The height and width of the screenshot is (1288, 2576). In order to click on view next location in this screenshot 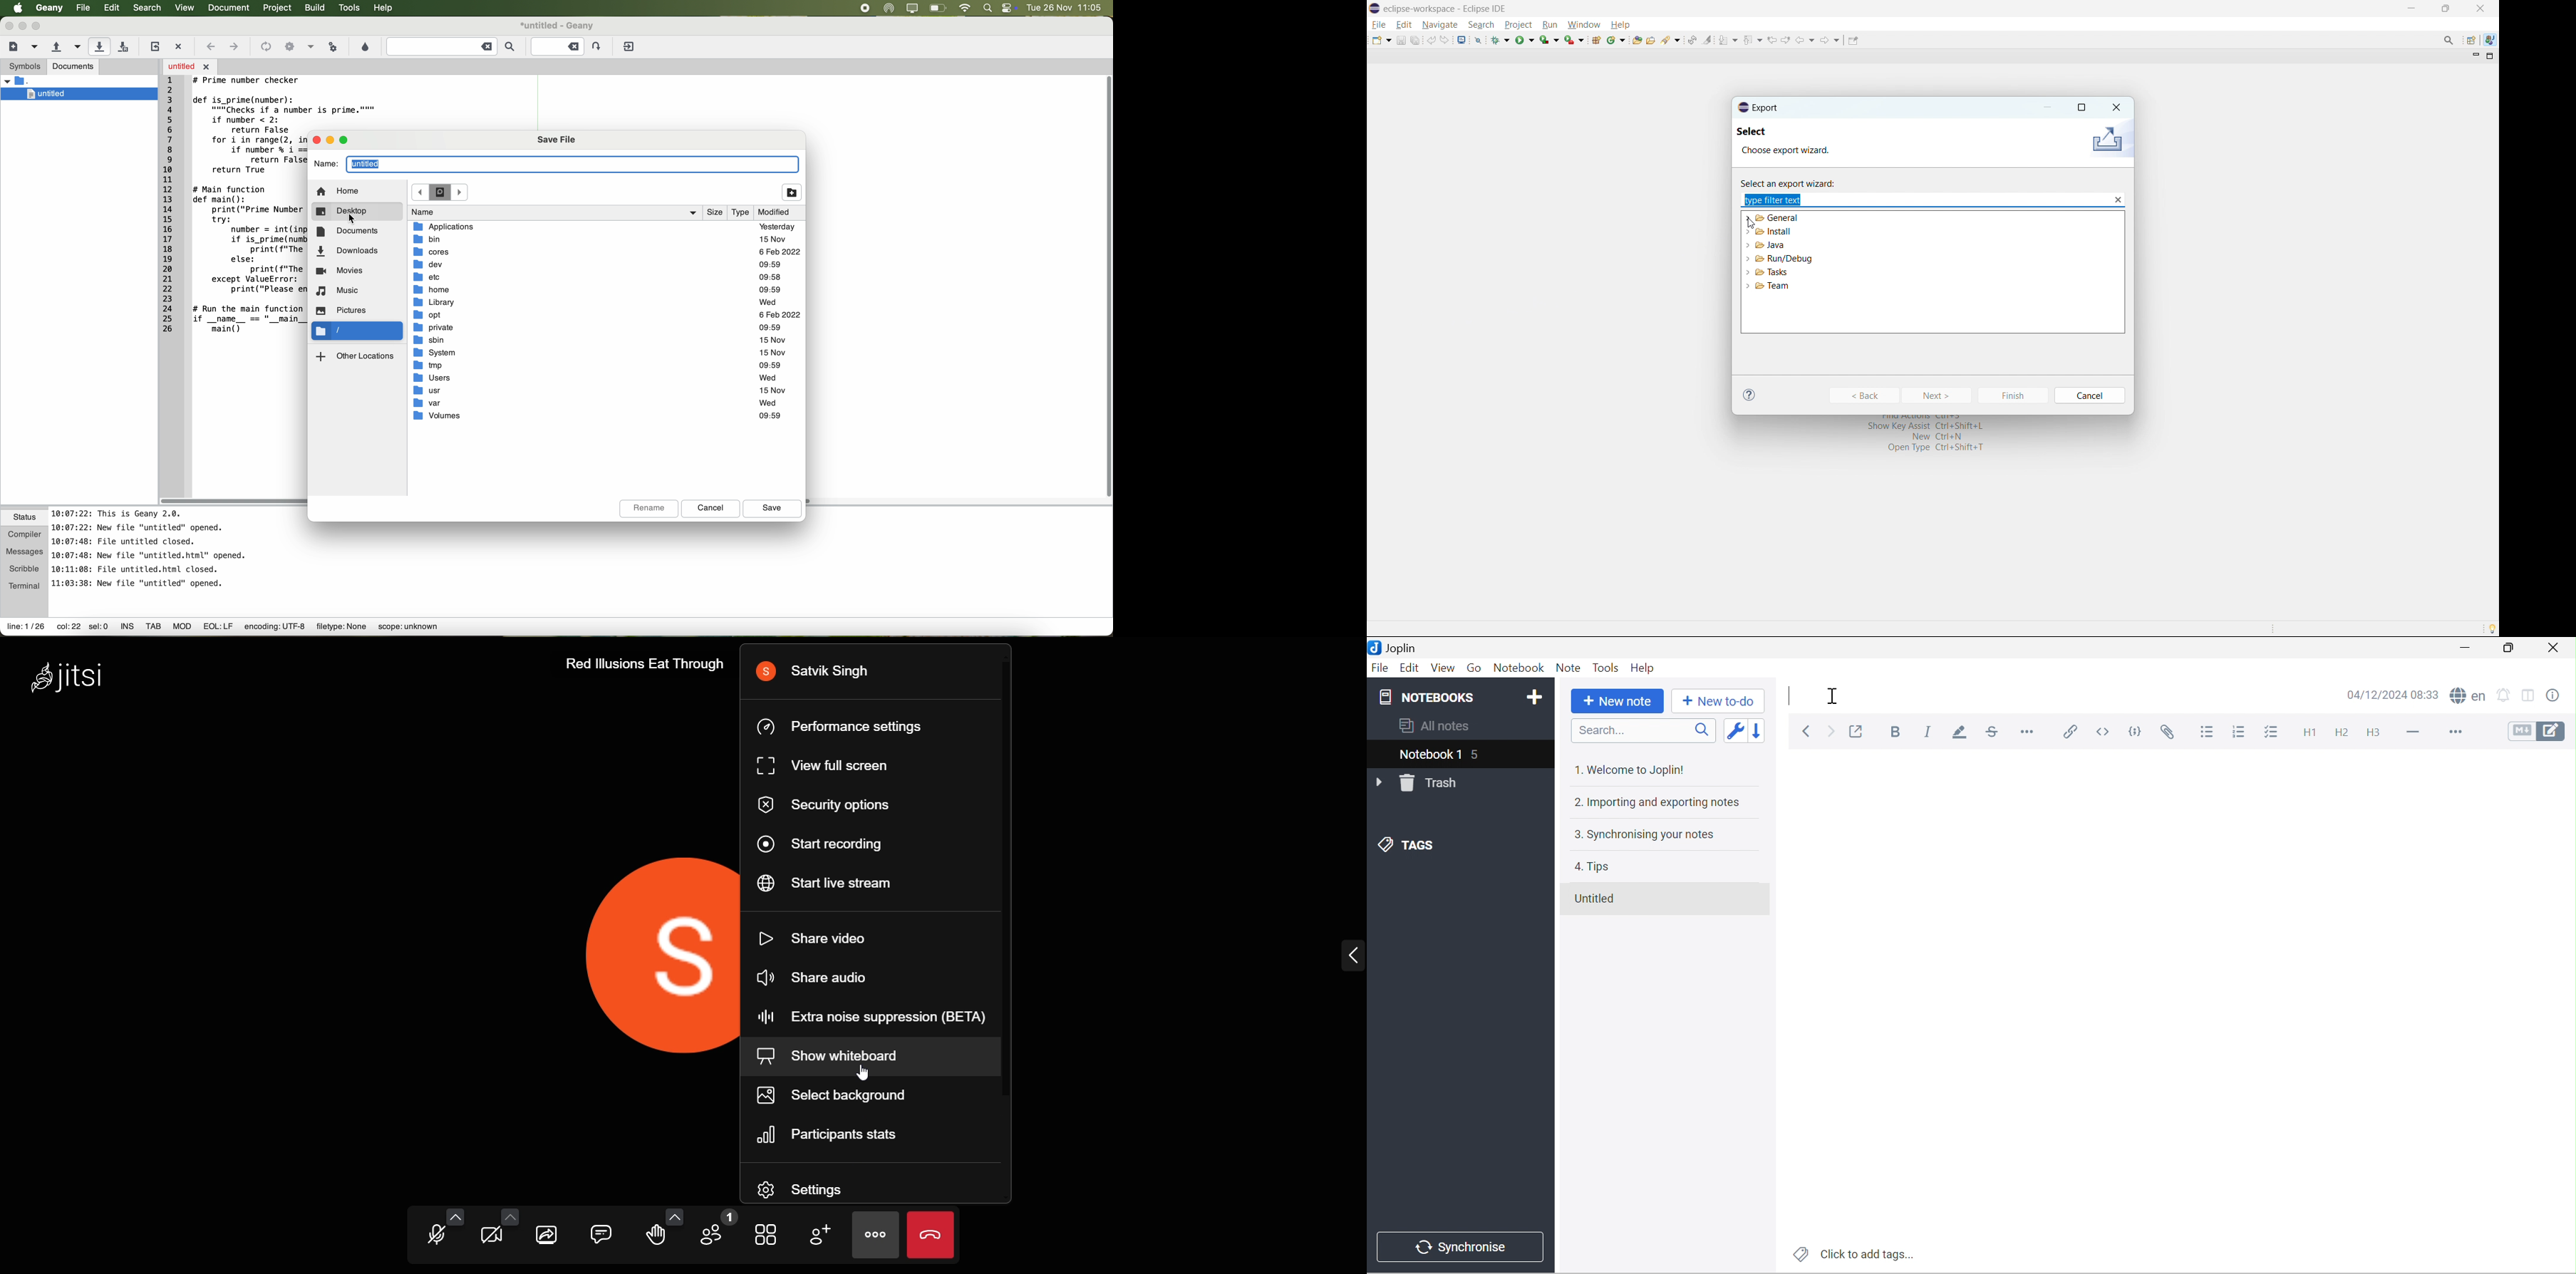, I will do `click(1786, 40)`.